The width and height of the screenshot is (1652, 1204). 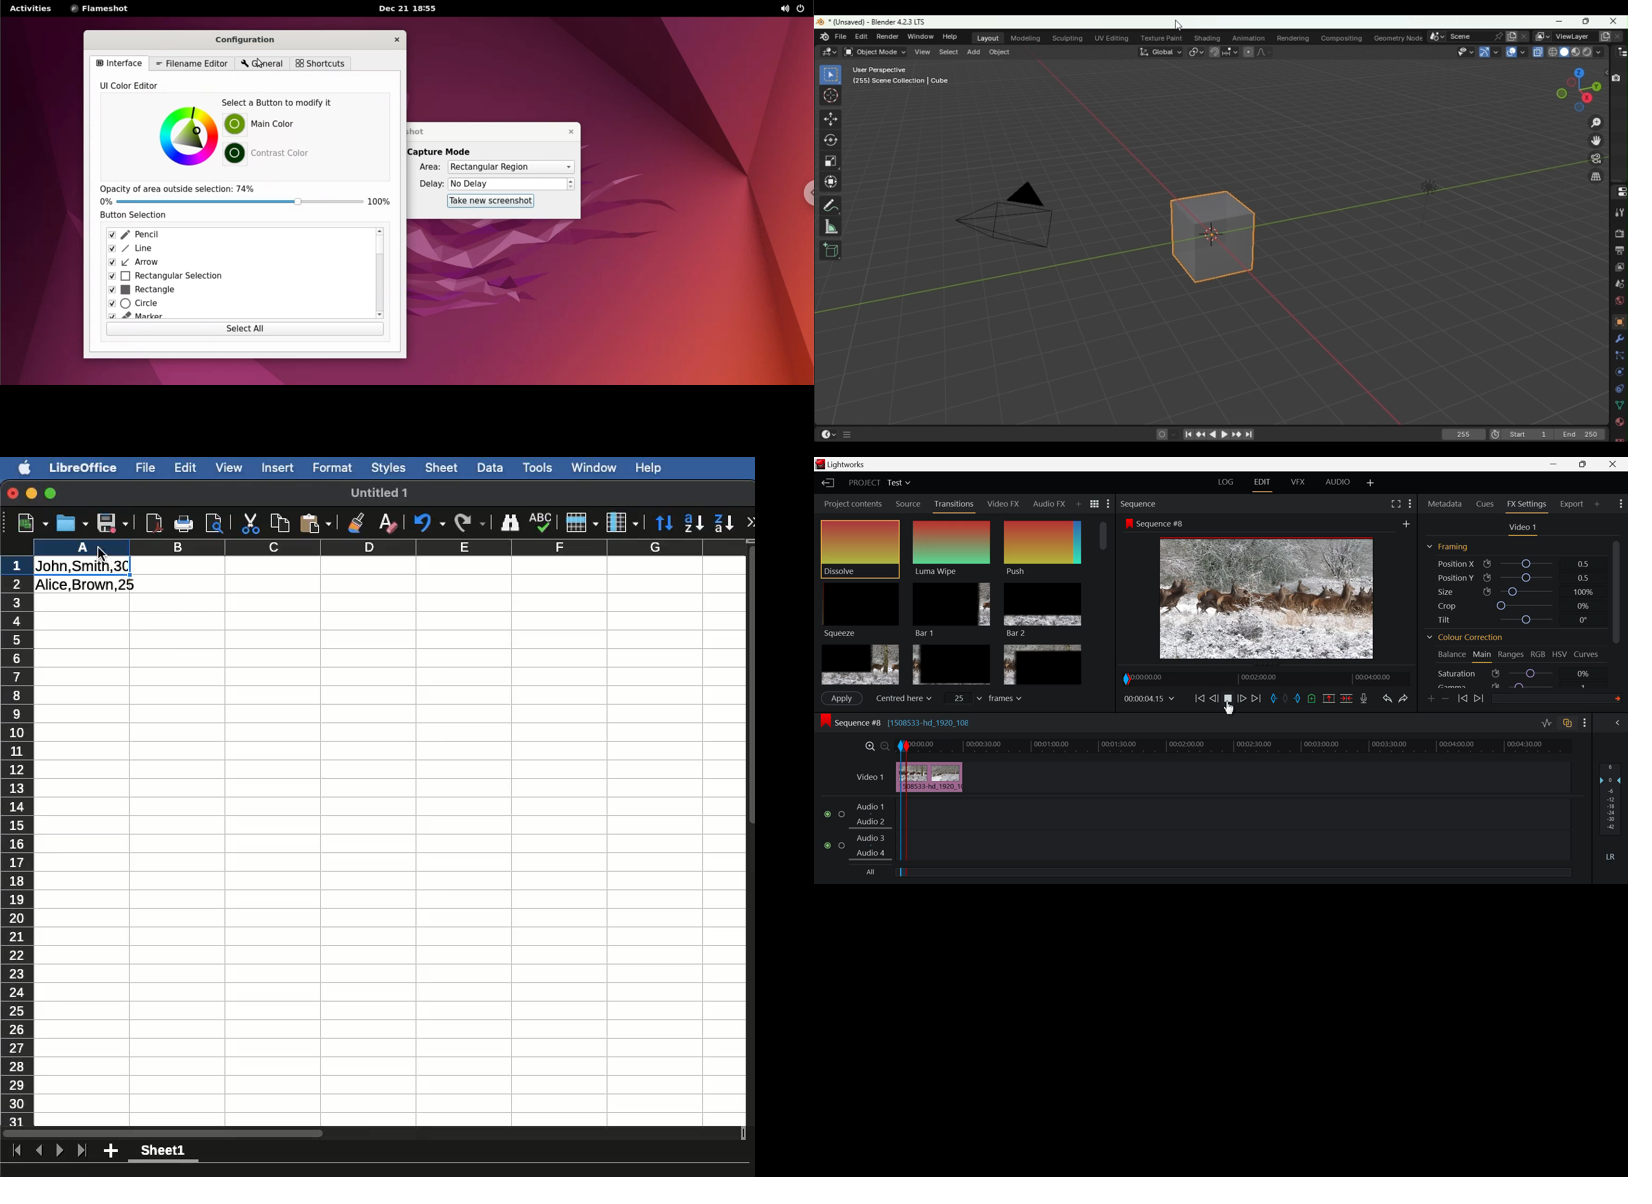 I want to click on Open, so click(x=73, y=523).